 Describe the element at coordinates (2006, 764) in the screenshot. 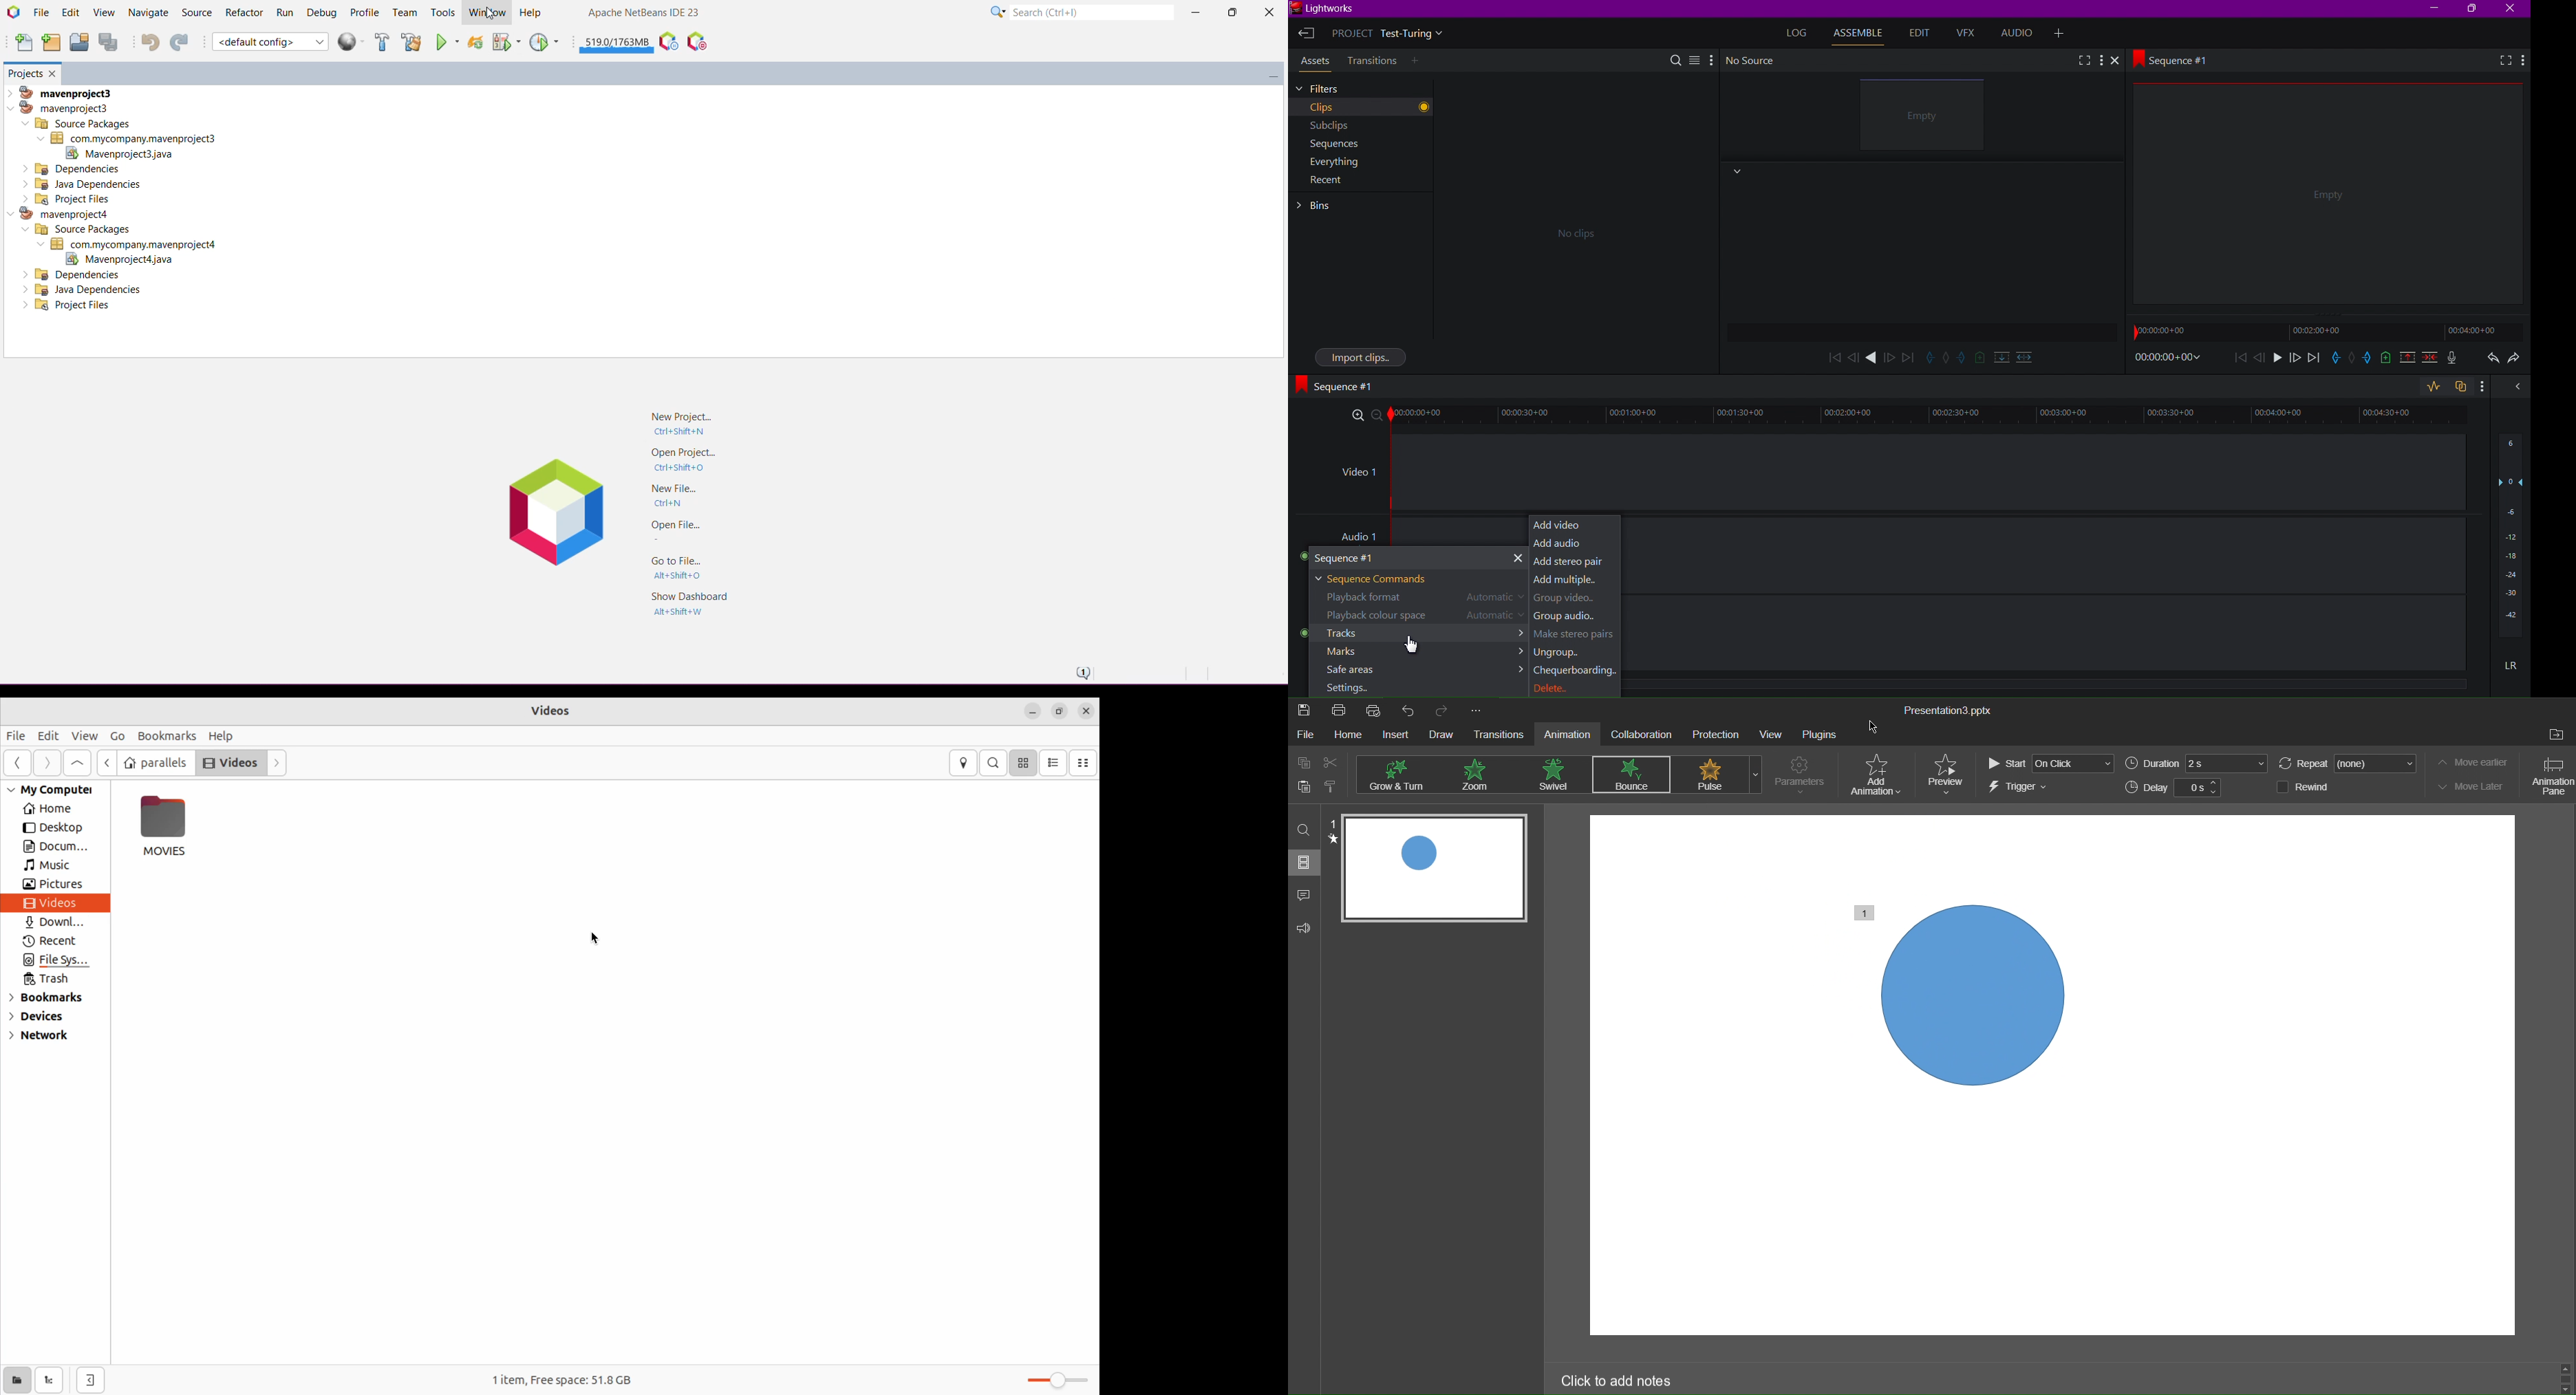

I see `Start: ` at that location.